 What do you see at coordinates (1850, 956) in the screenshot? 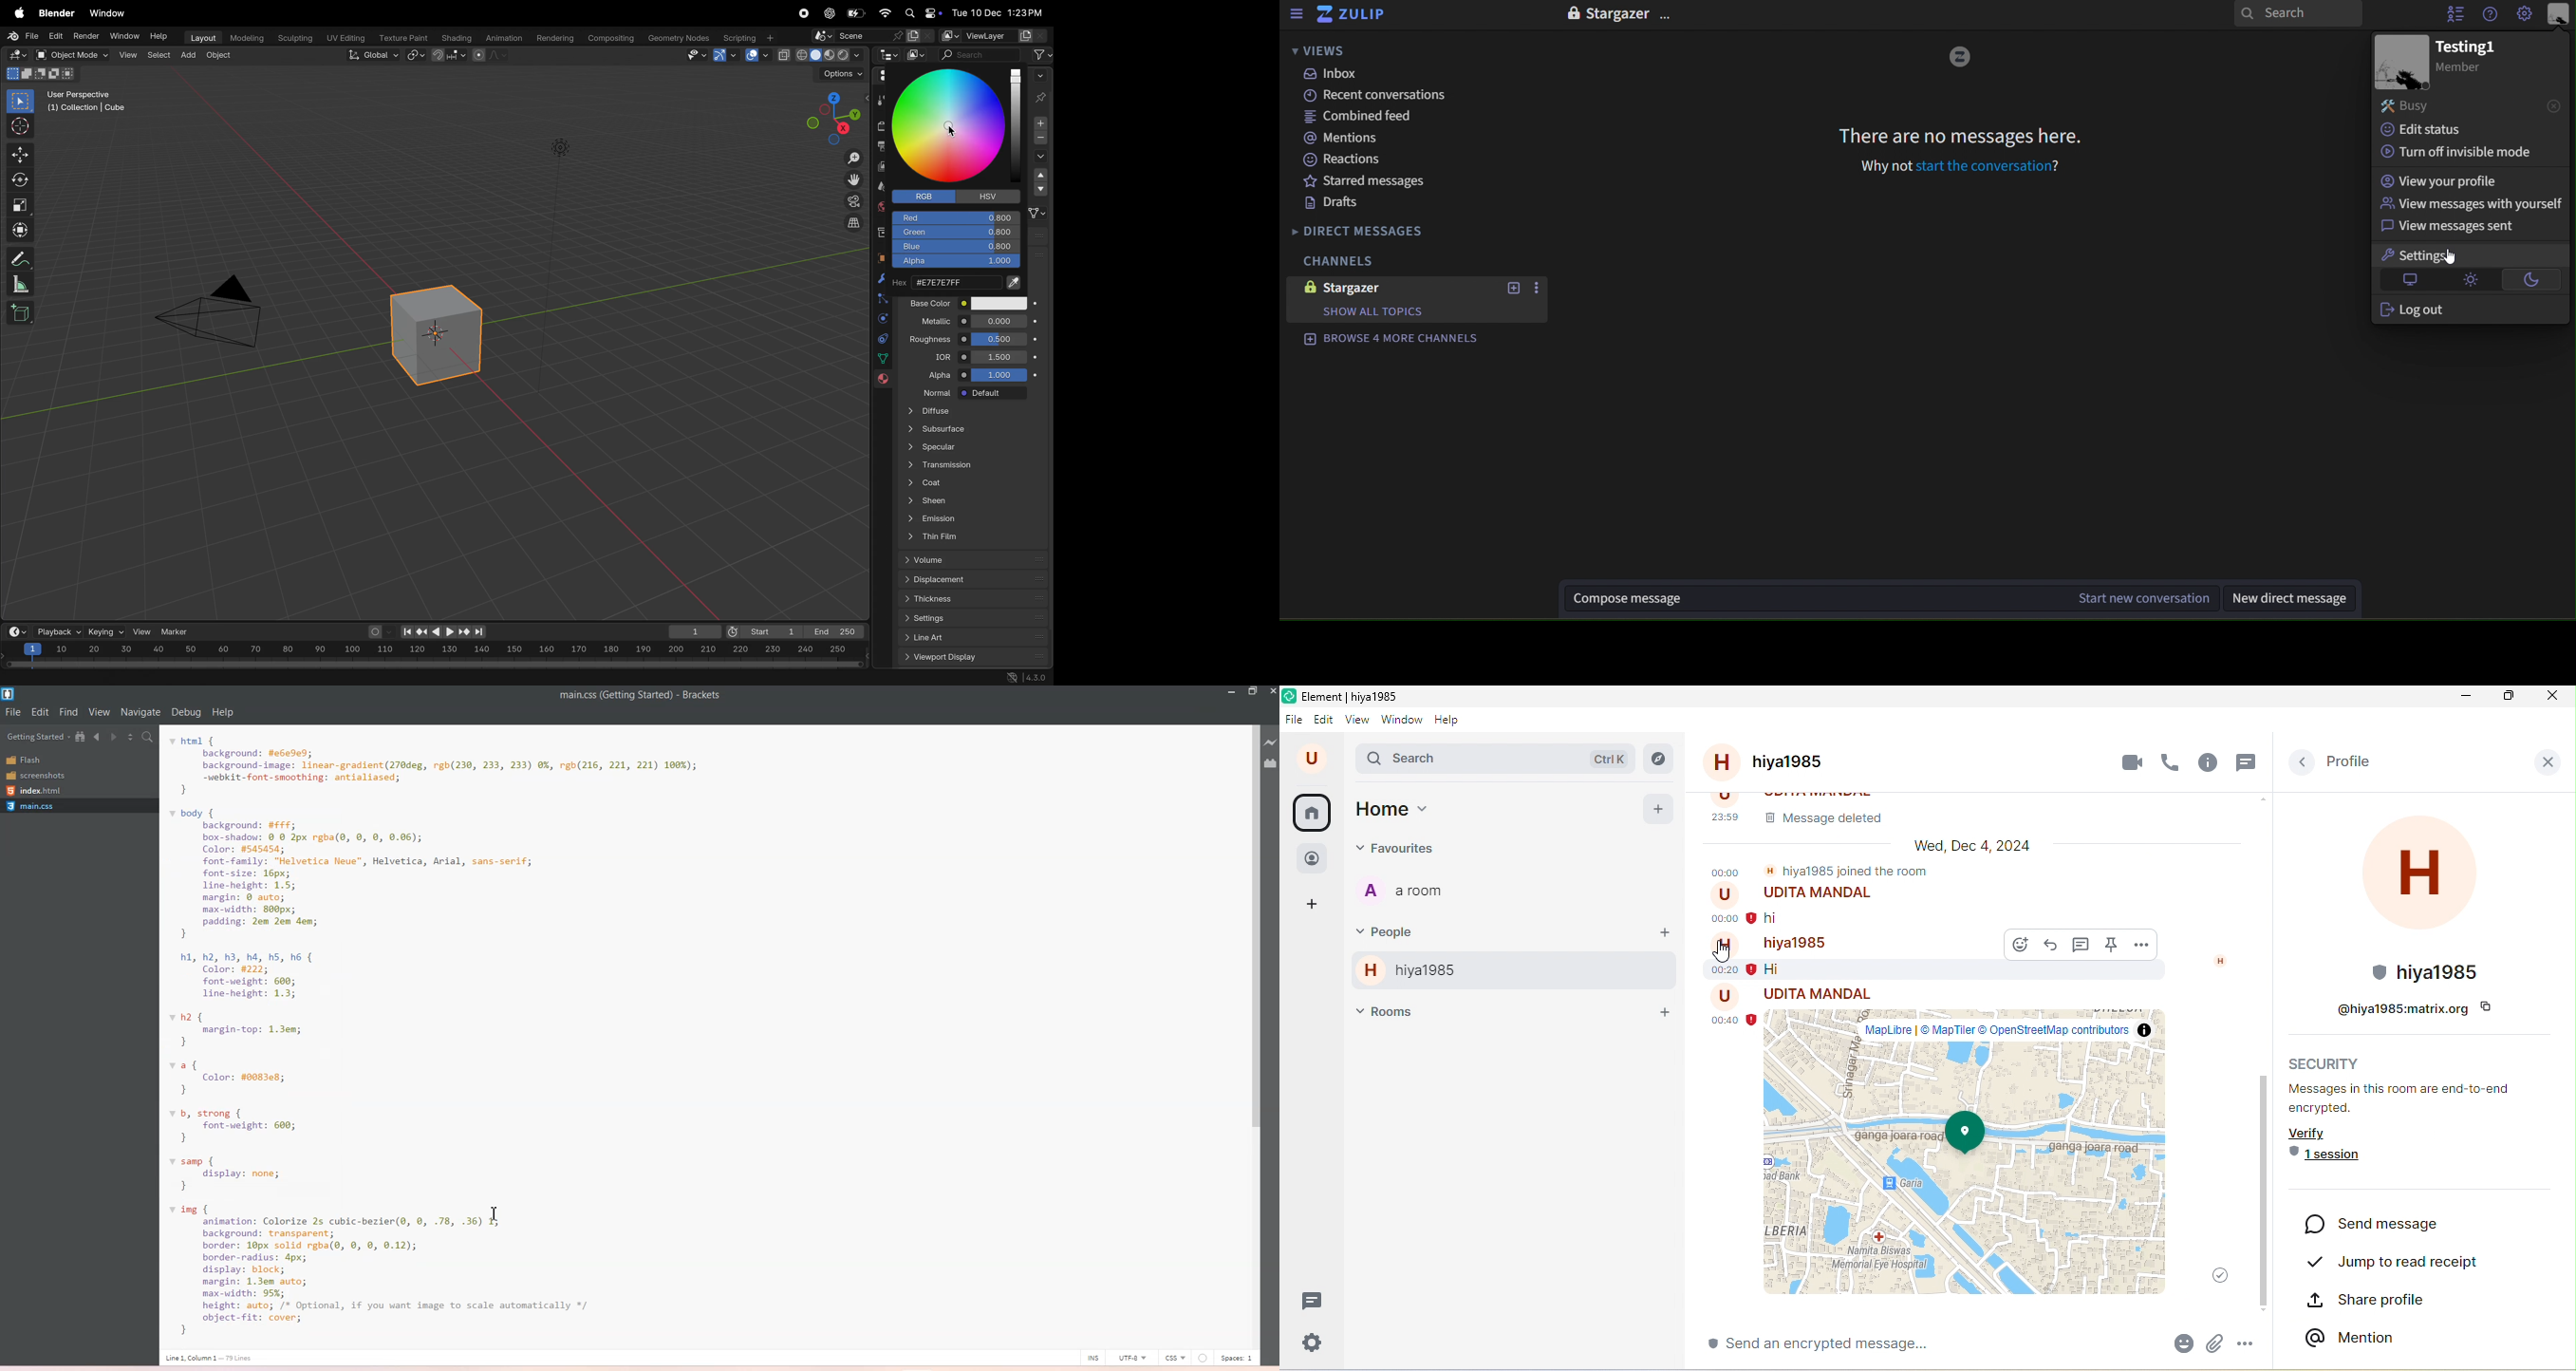
I see `message from hiya 1985` at bounding box center [1850, 956].